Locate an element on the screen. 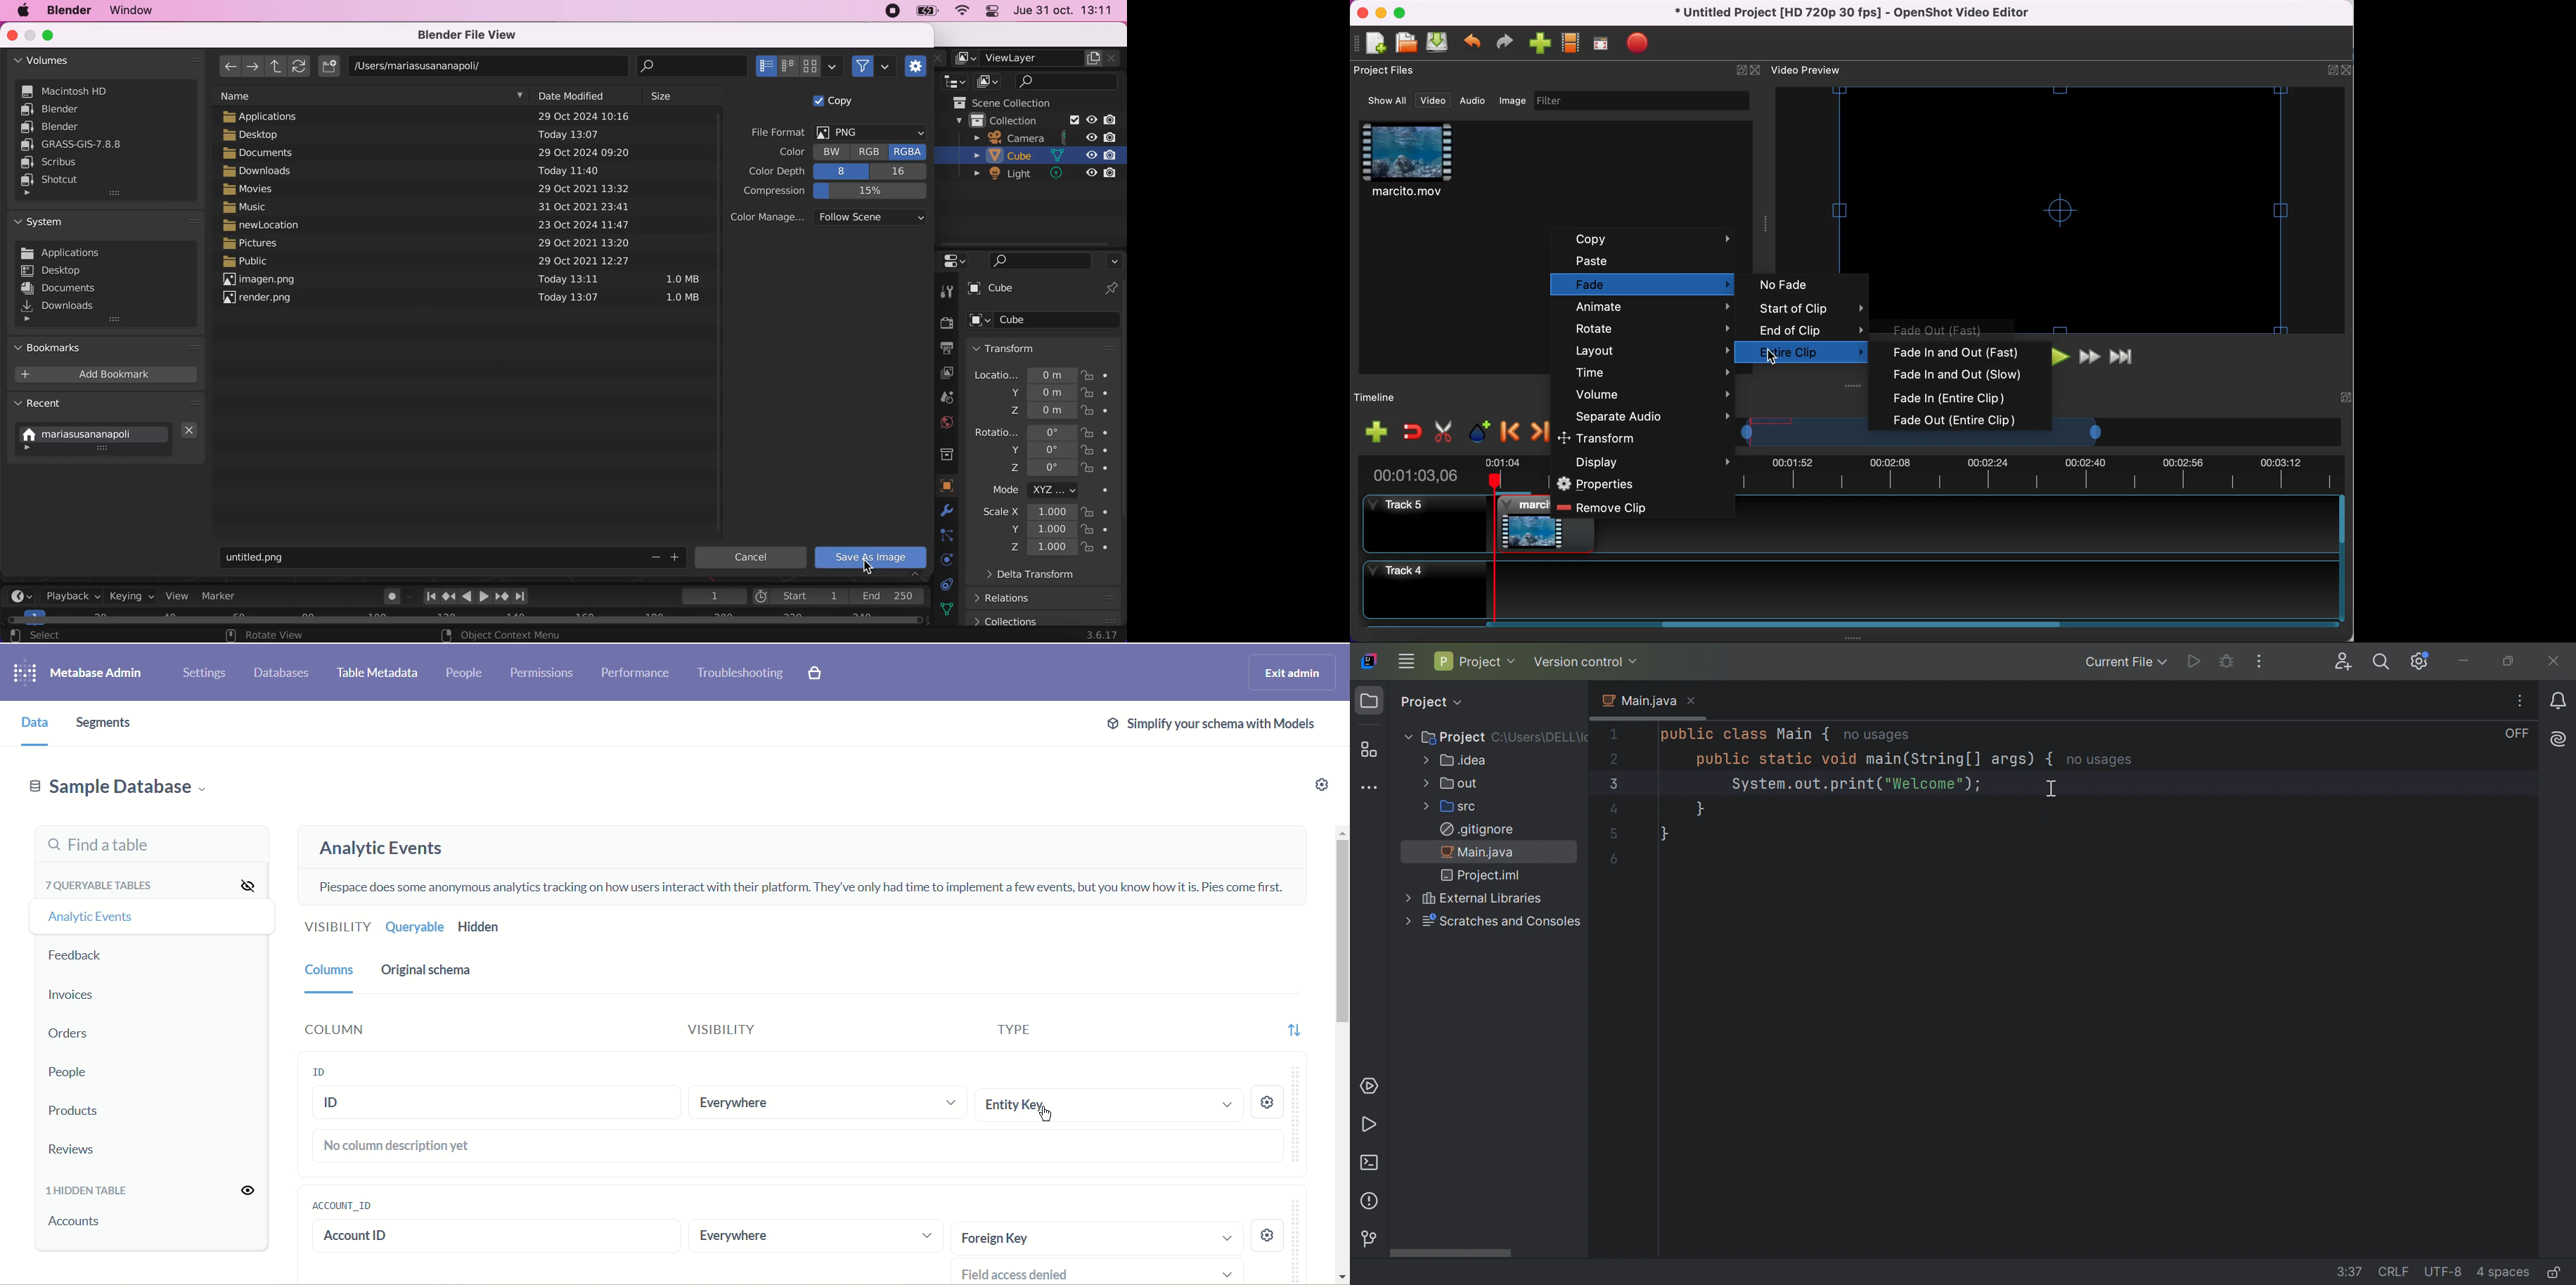 The height and width of the screenshot is (1288, 2576). object context menu is located at coordinates (503, 635).